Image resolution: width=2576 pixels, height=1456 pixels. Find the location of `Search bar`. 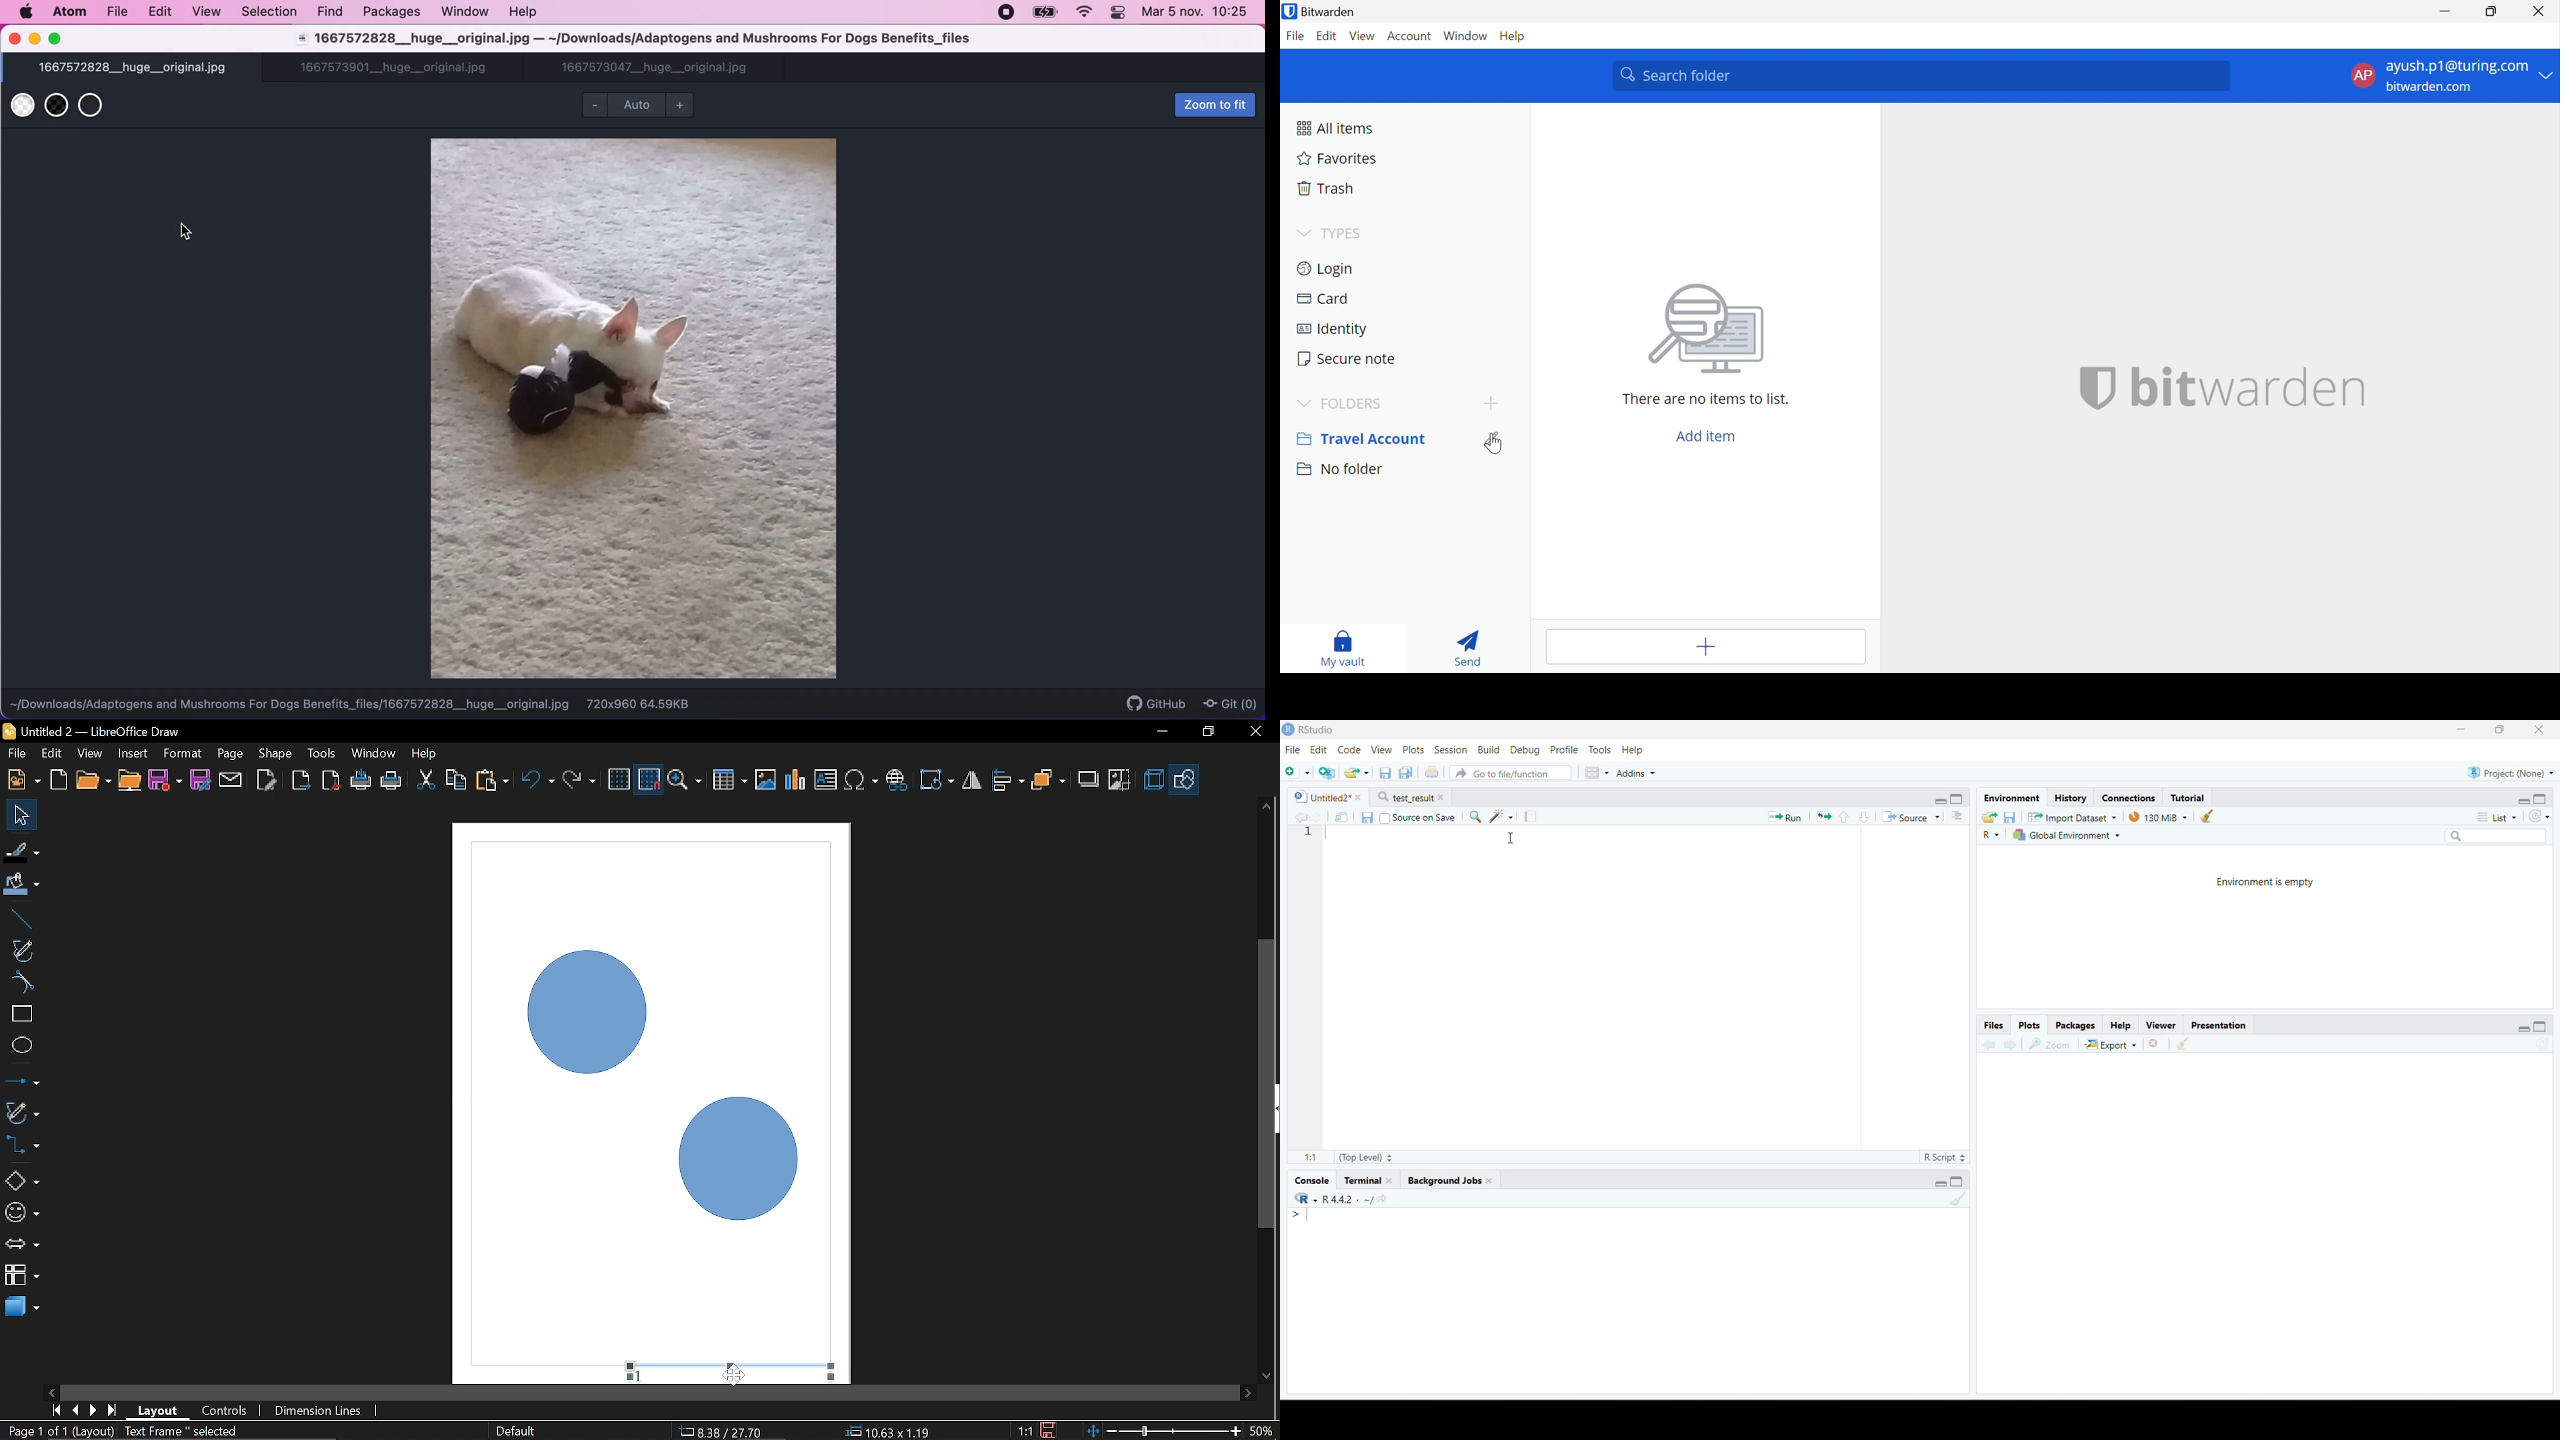

Search bar is located at coordinates (2499, 837).